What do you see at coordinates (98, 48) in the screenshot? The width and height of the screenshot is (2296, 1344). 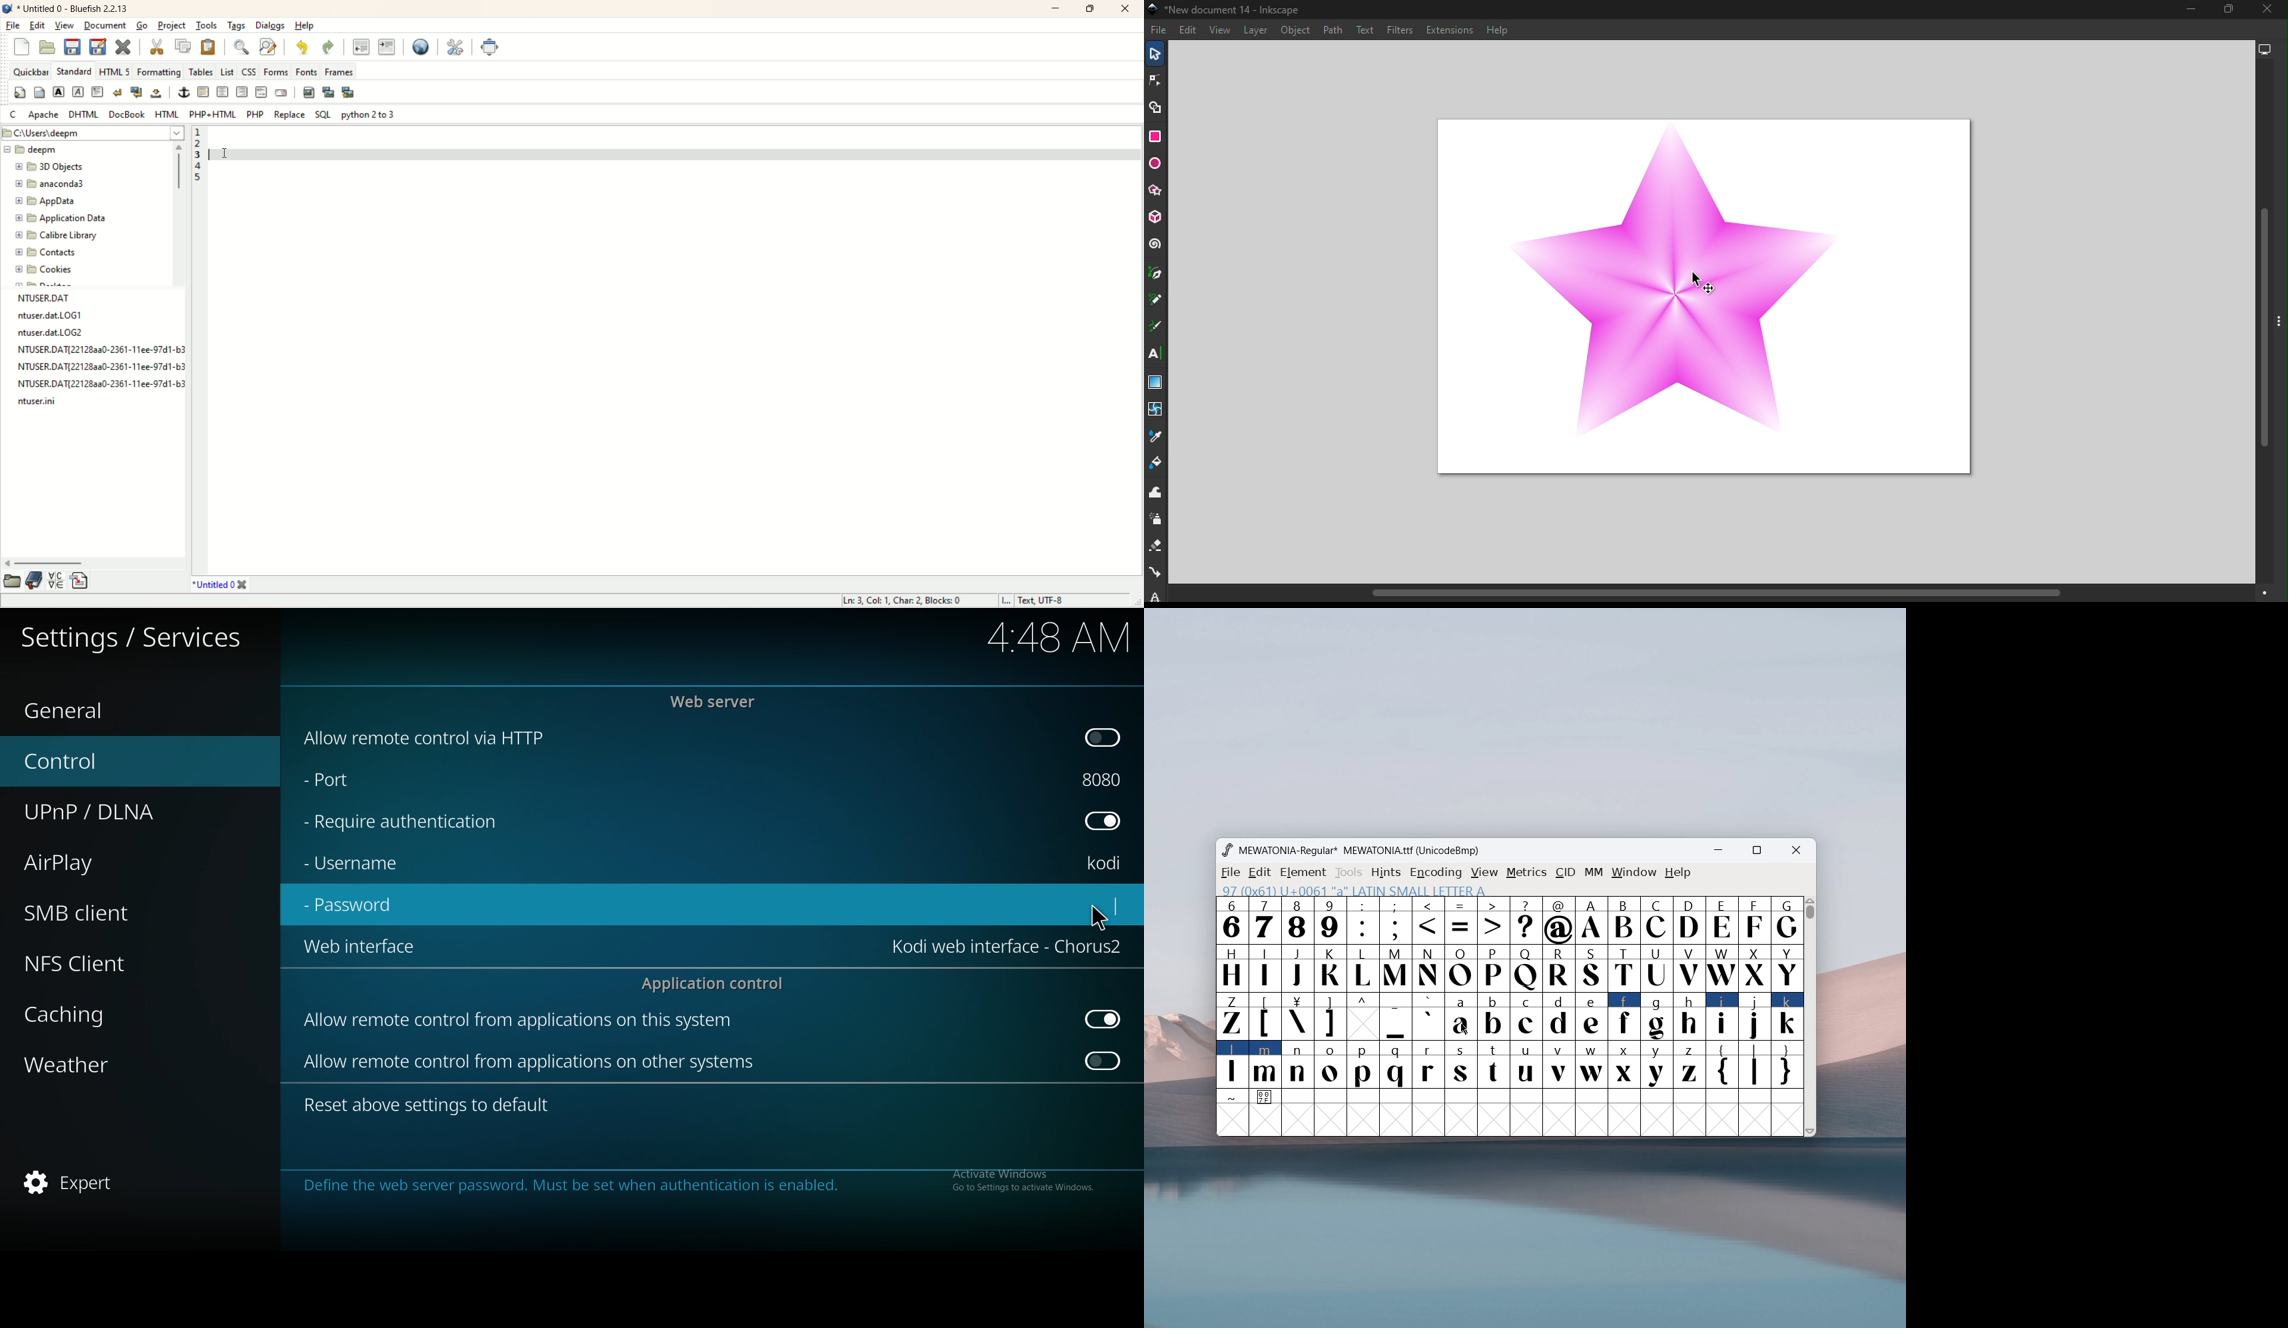 I see `save file as` at bounding box center [98, 48].